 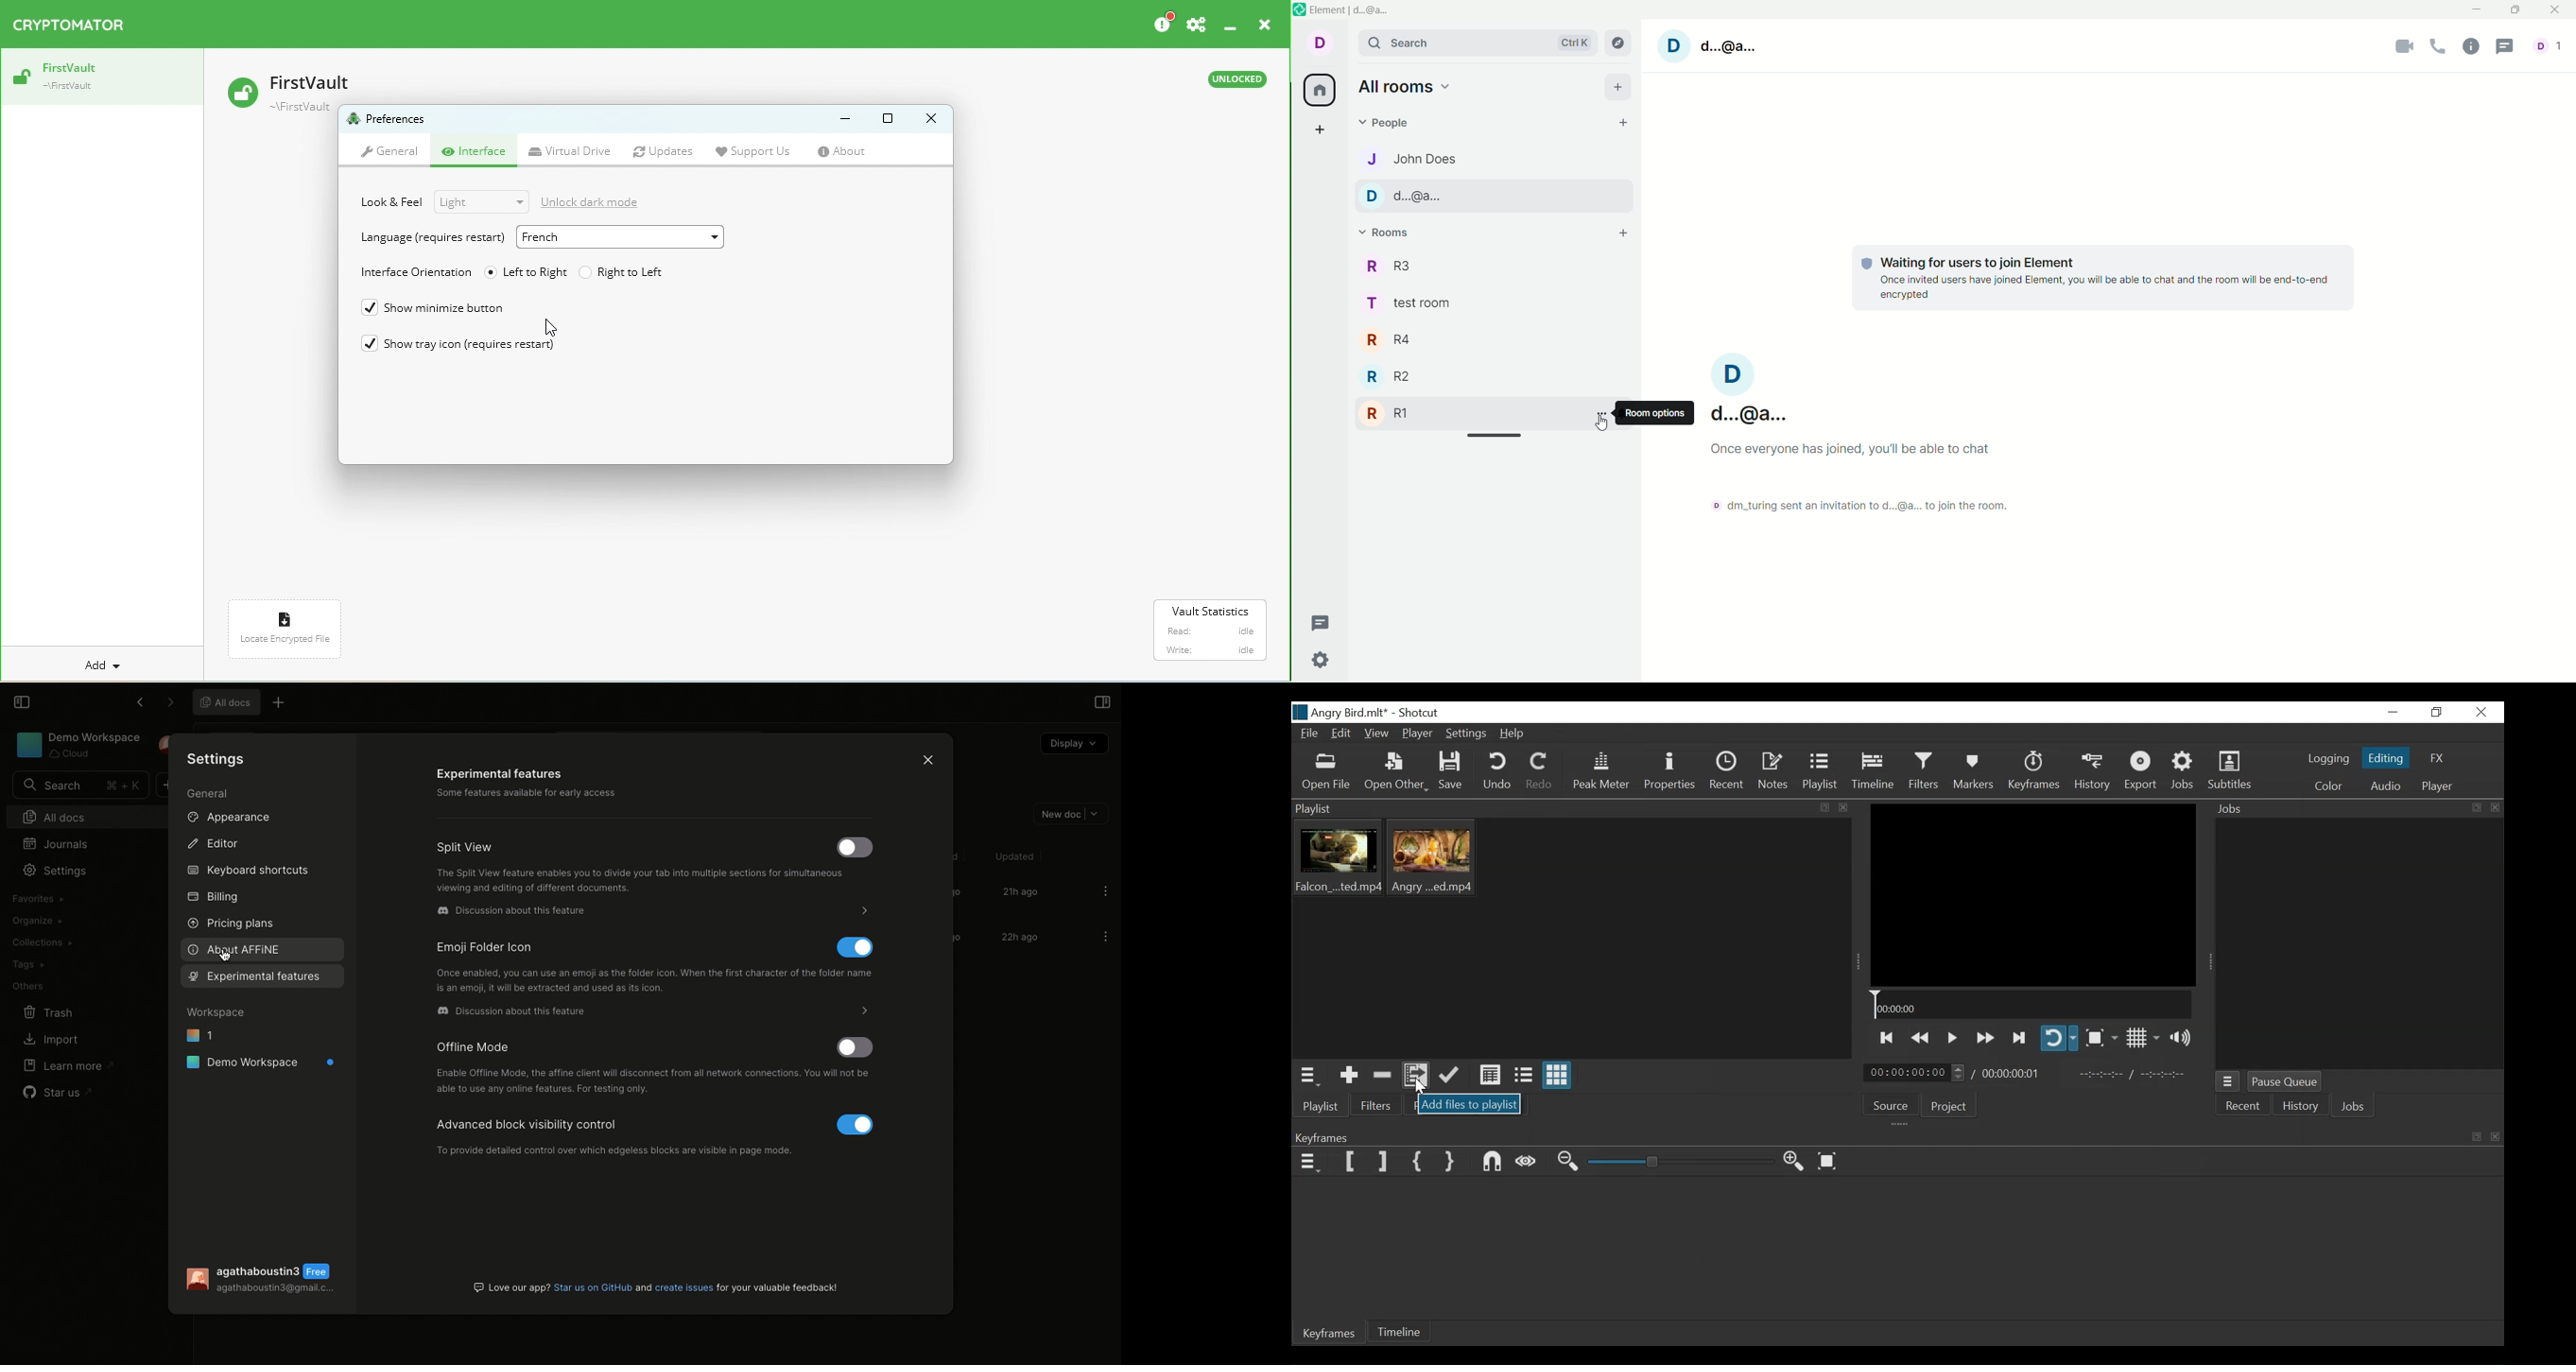 I want to click on Go quickly forward , so click(x=1985, y=1037).